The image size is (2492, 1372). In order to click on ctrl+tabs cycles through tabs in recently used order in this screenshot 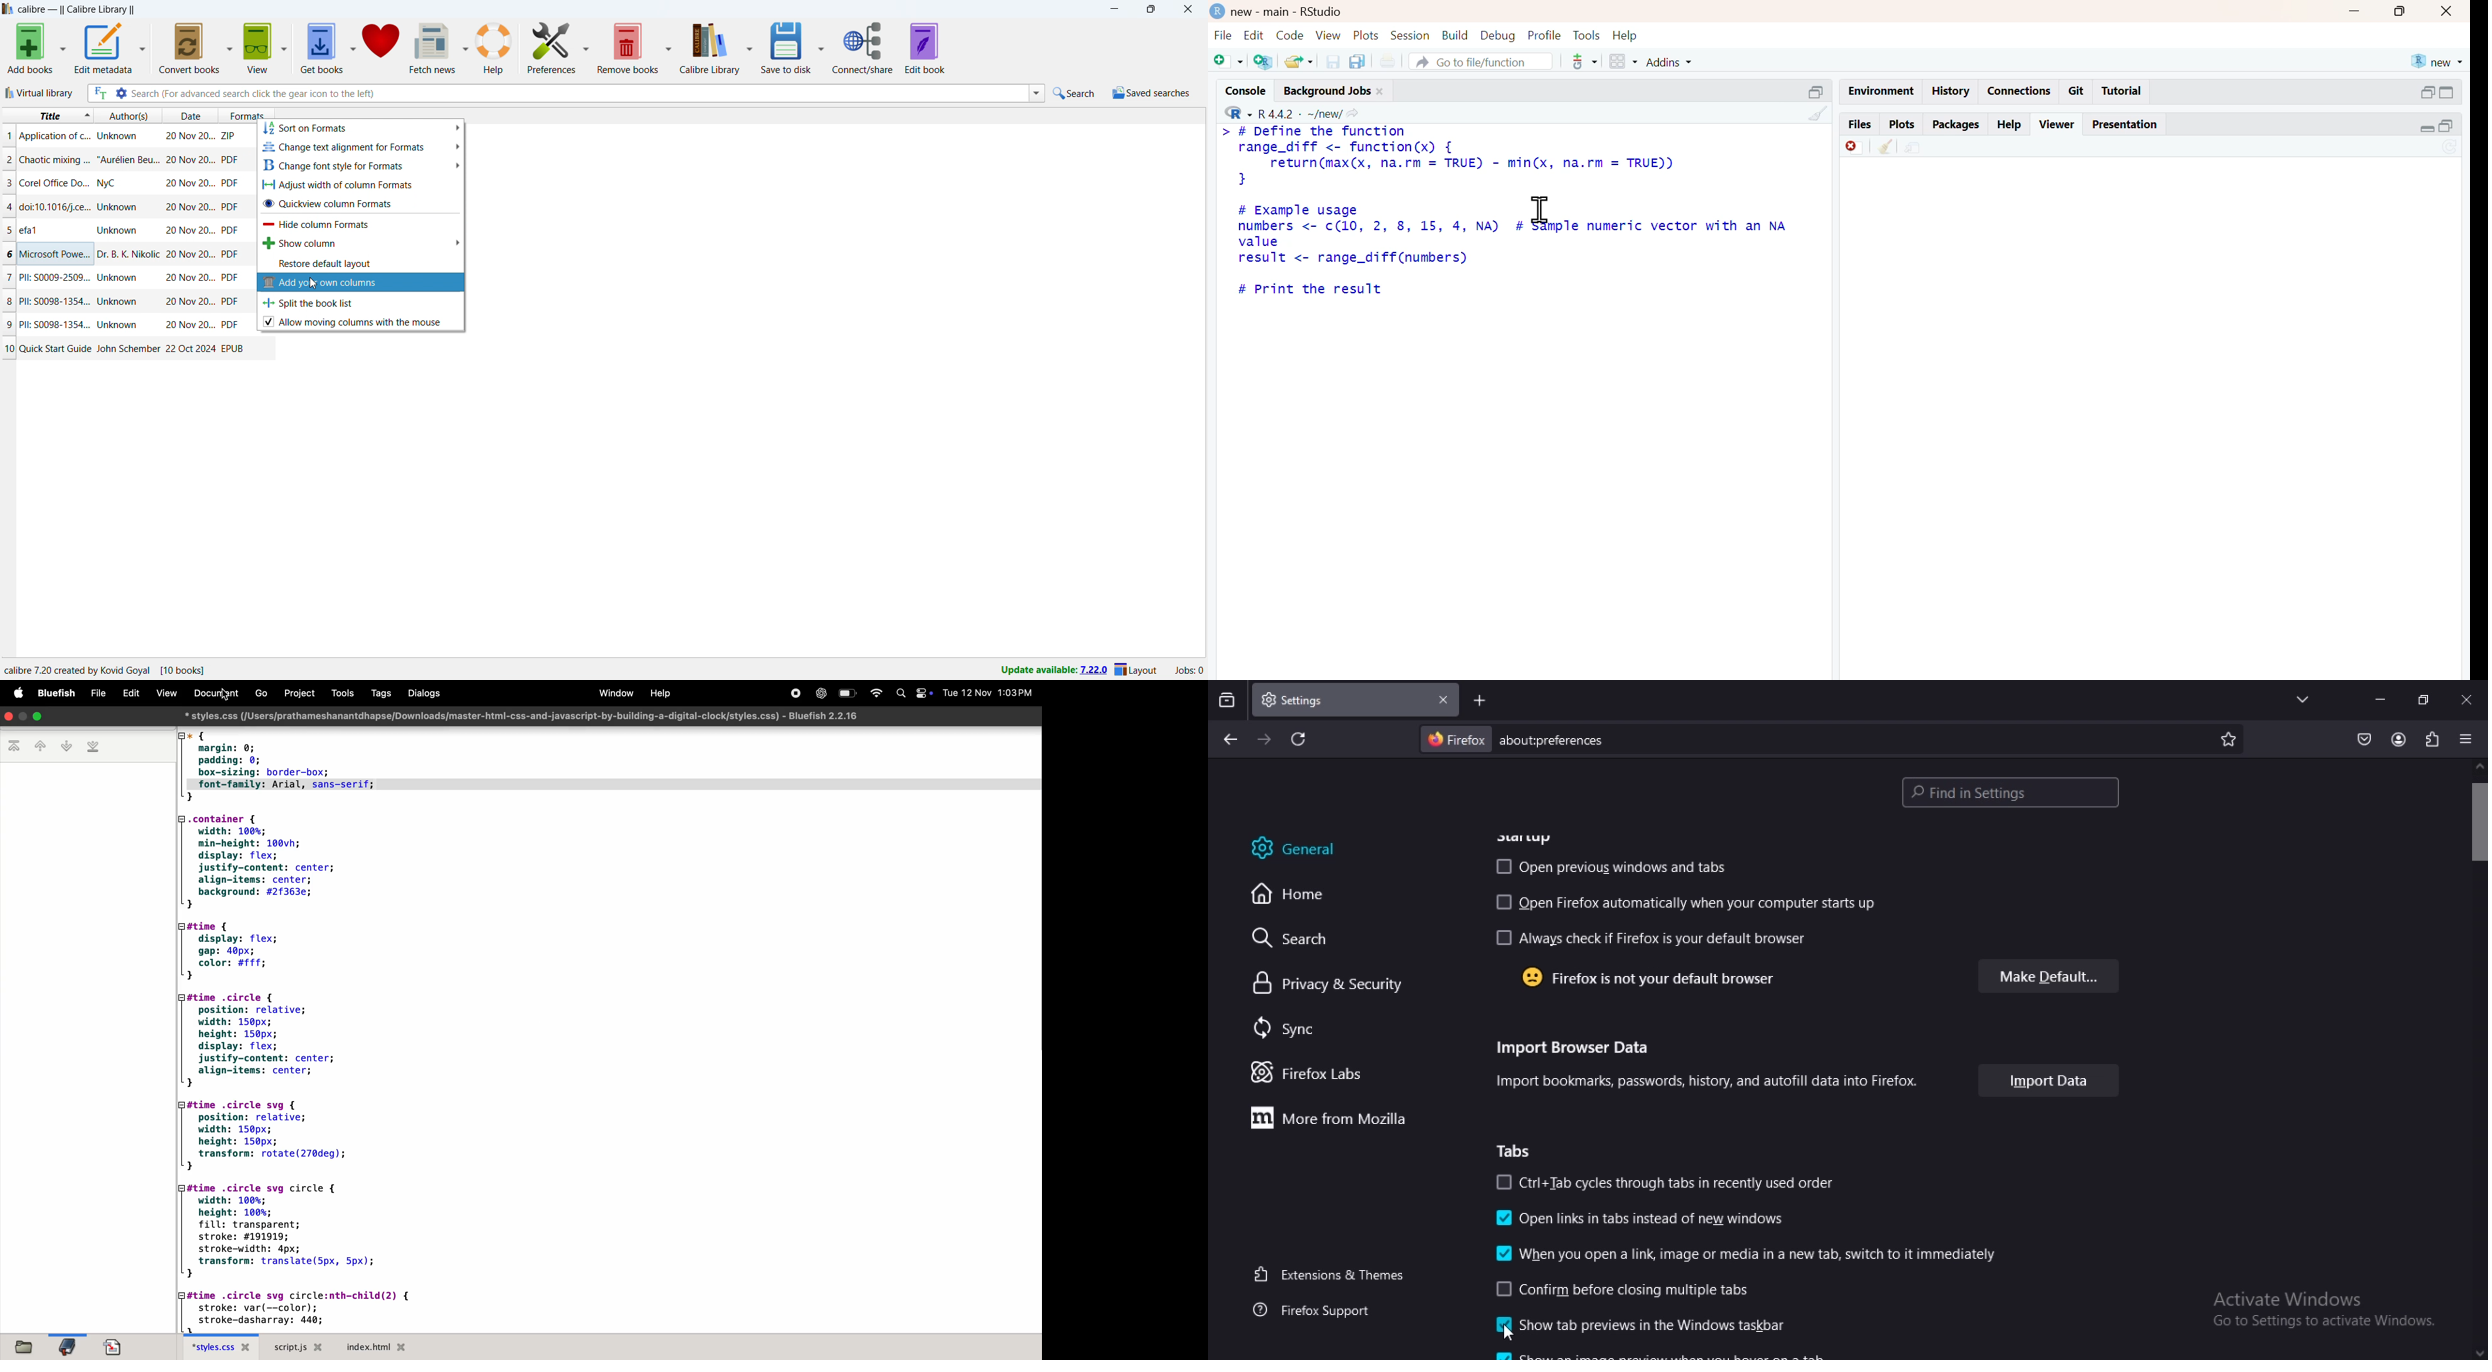, I will do `click(1676, 1180)`.